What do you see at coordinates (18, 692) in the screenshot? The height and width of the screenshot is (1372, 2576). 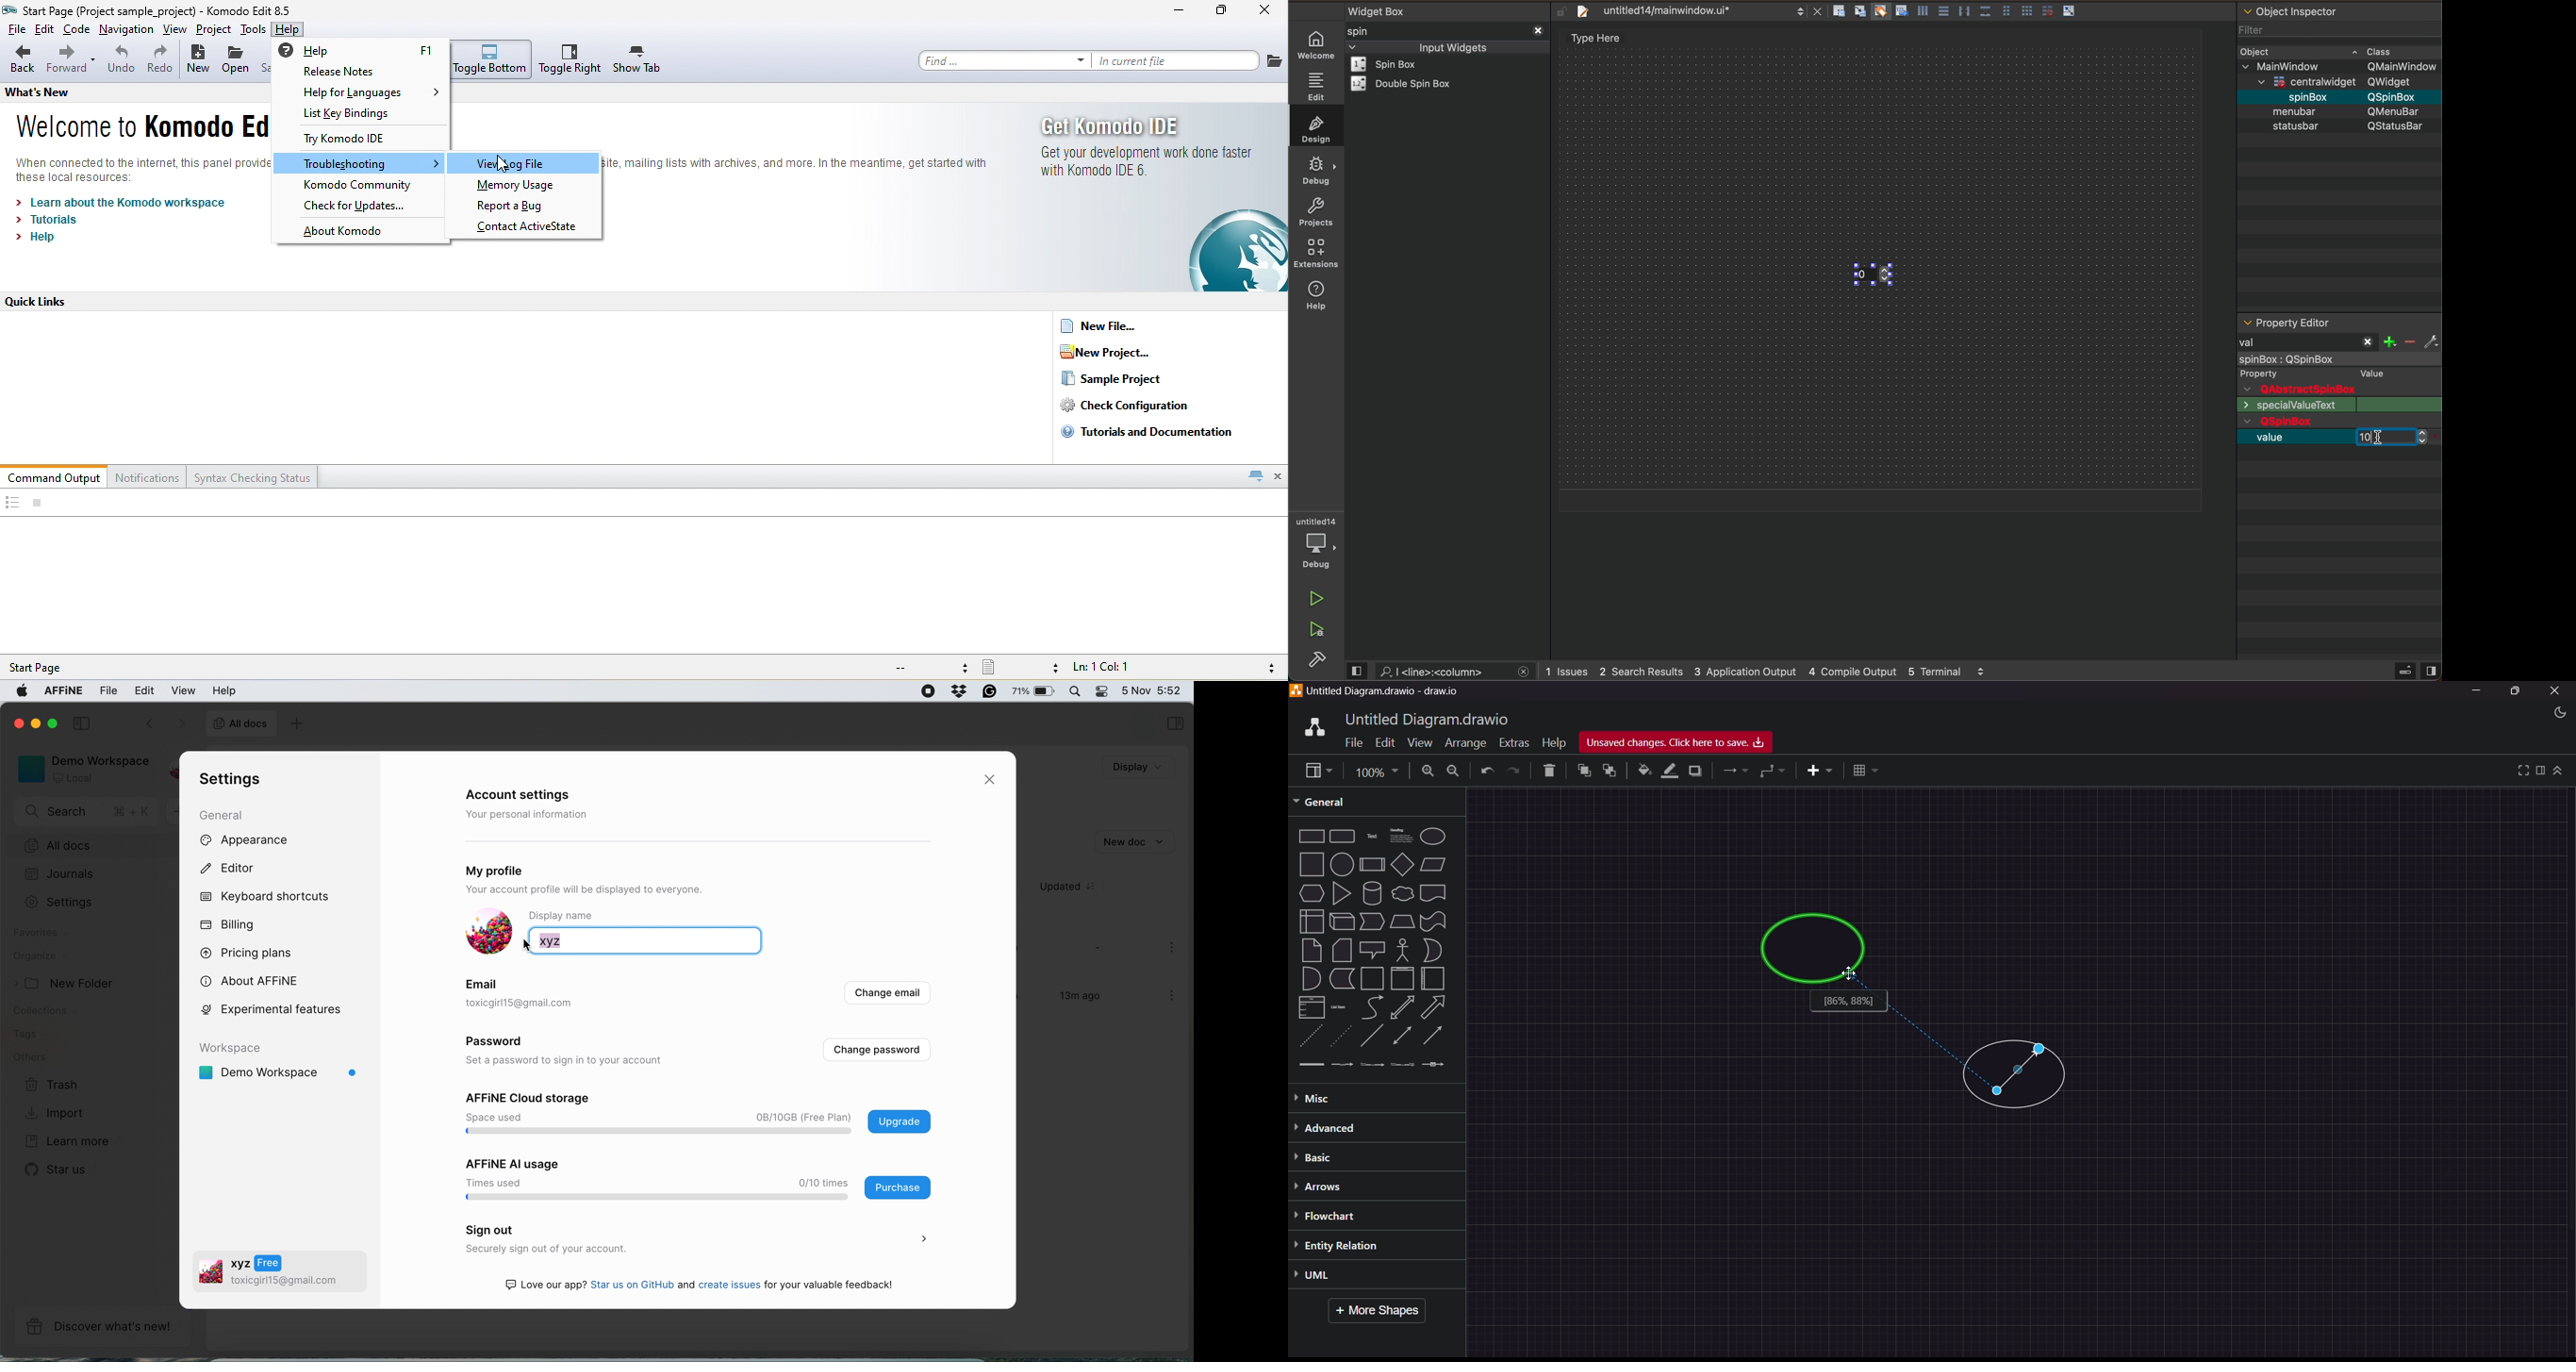 I see `system logo` at bounding box center [18, 692].